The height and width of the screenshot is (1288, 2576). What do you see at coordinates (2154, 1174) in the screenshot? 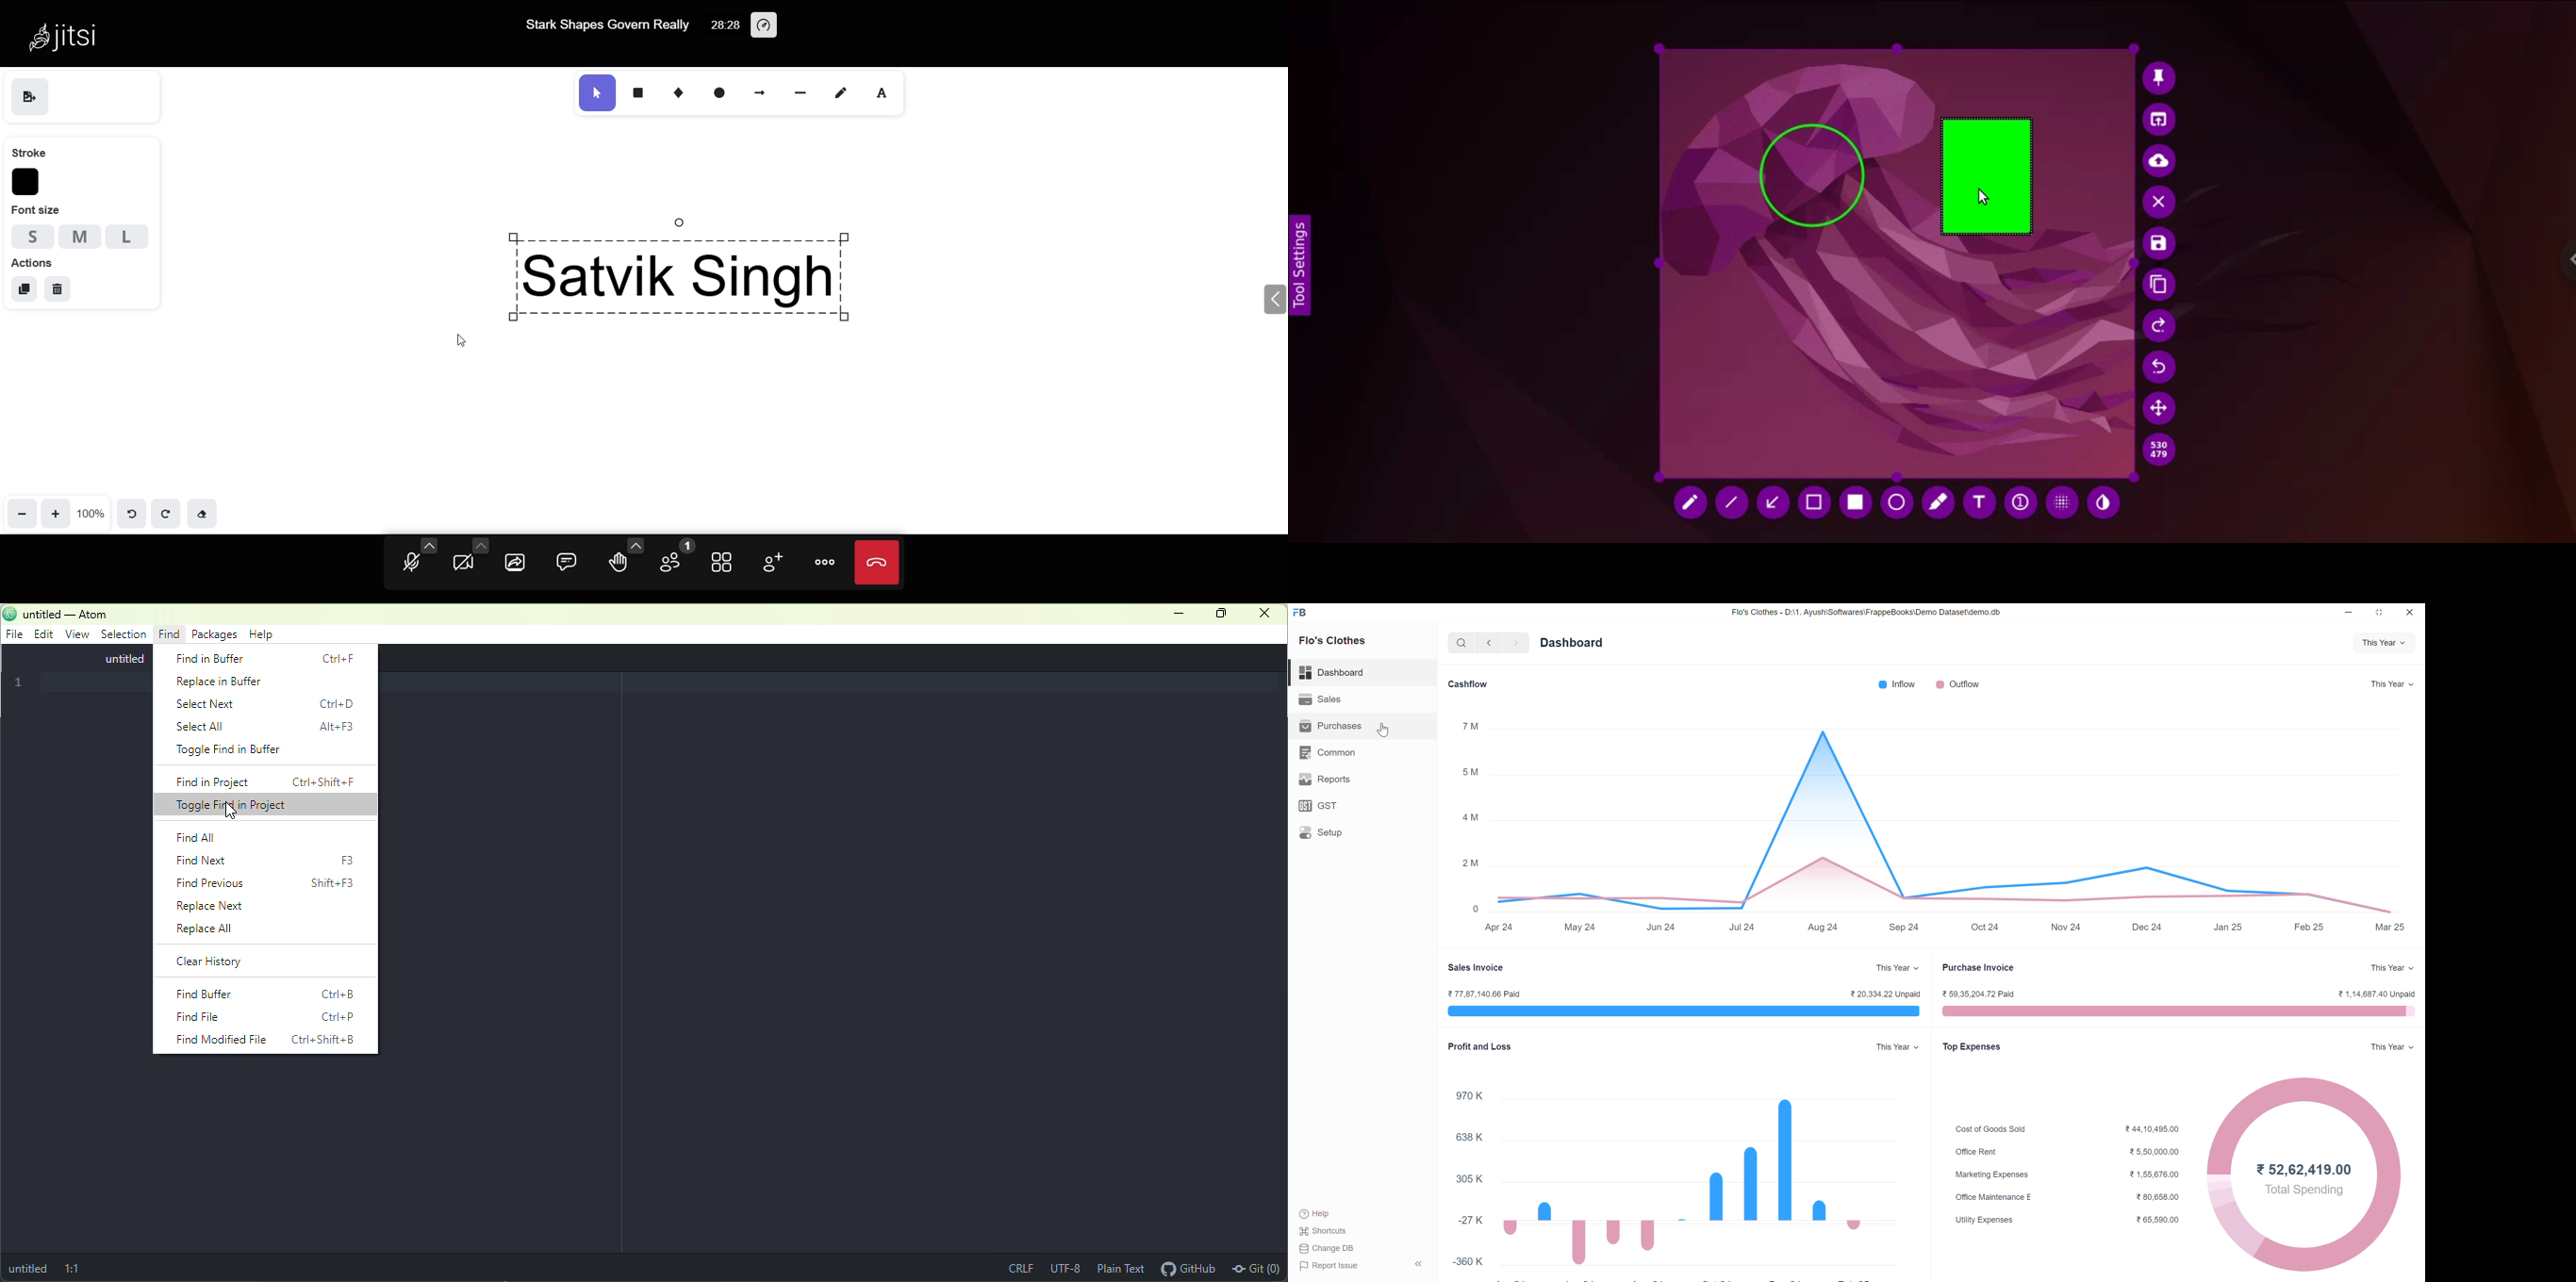
I see `1,55,676.00` at bounding box center [2154, 1174].